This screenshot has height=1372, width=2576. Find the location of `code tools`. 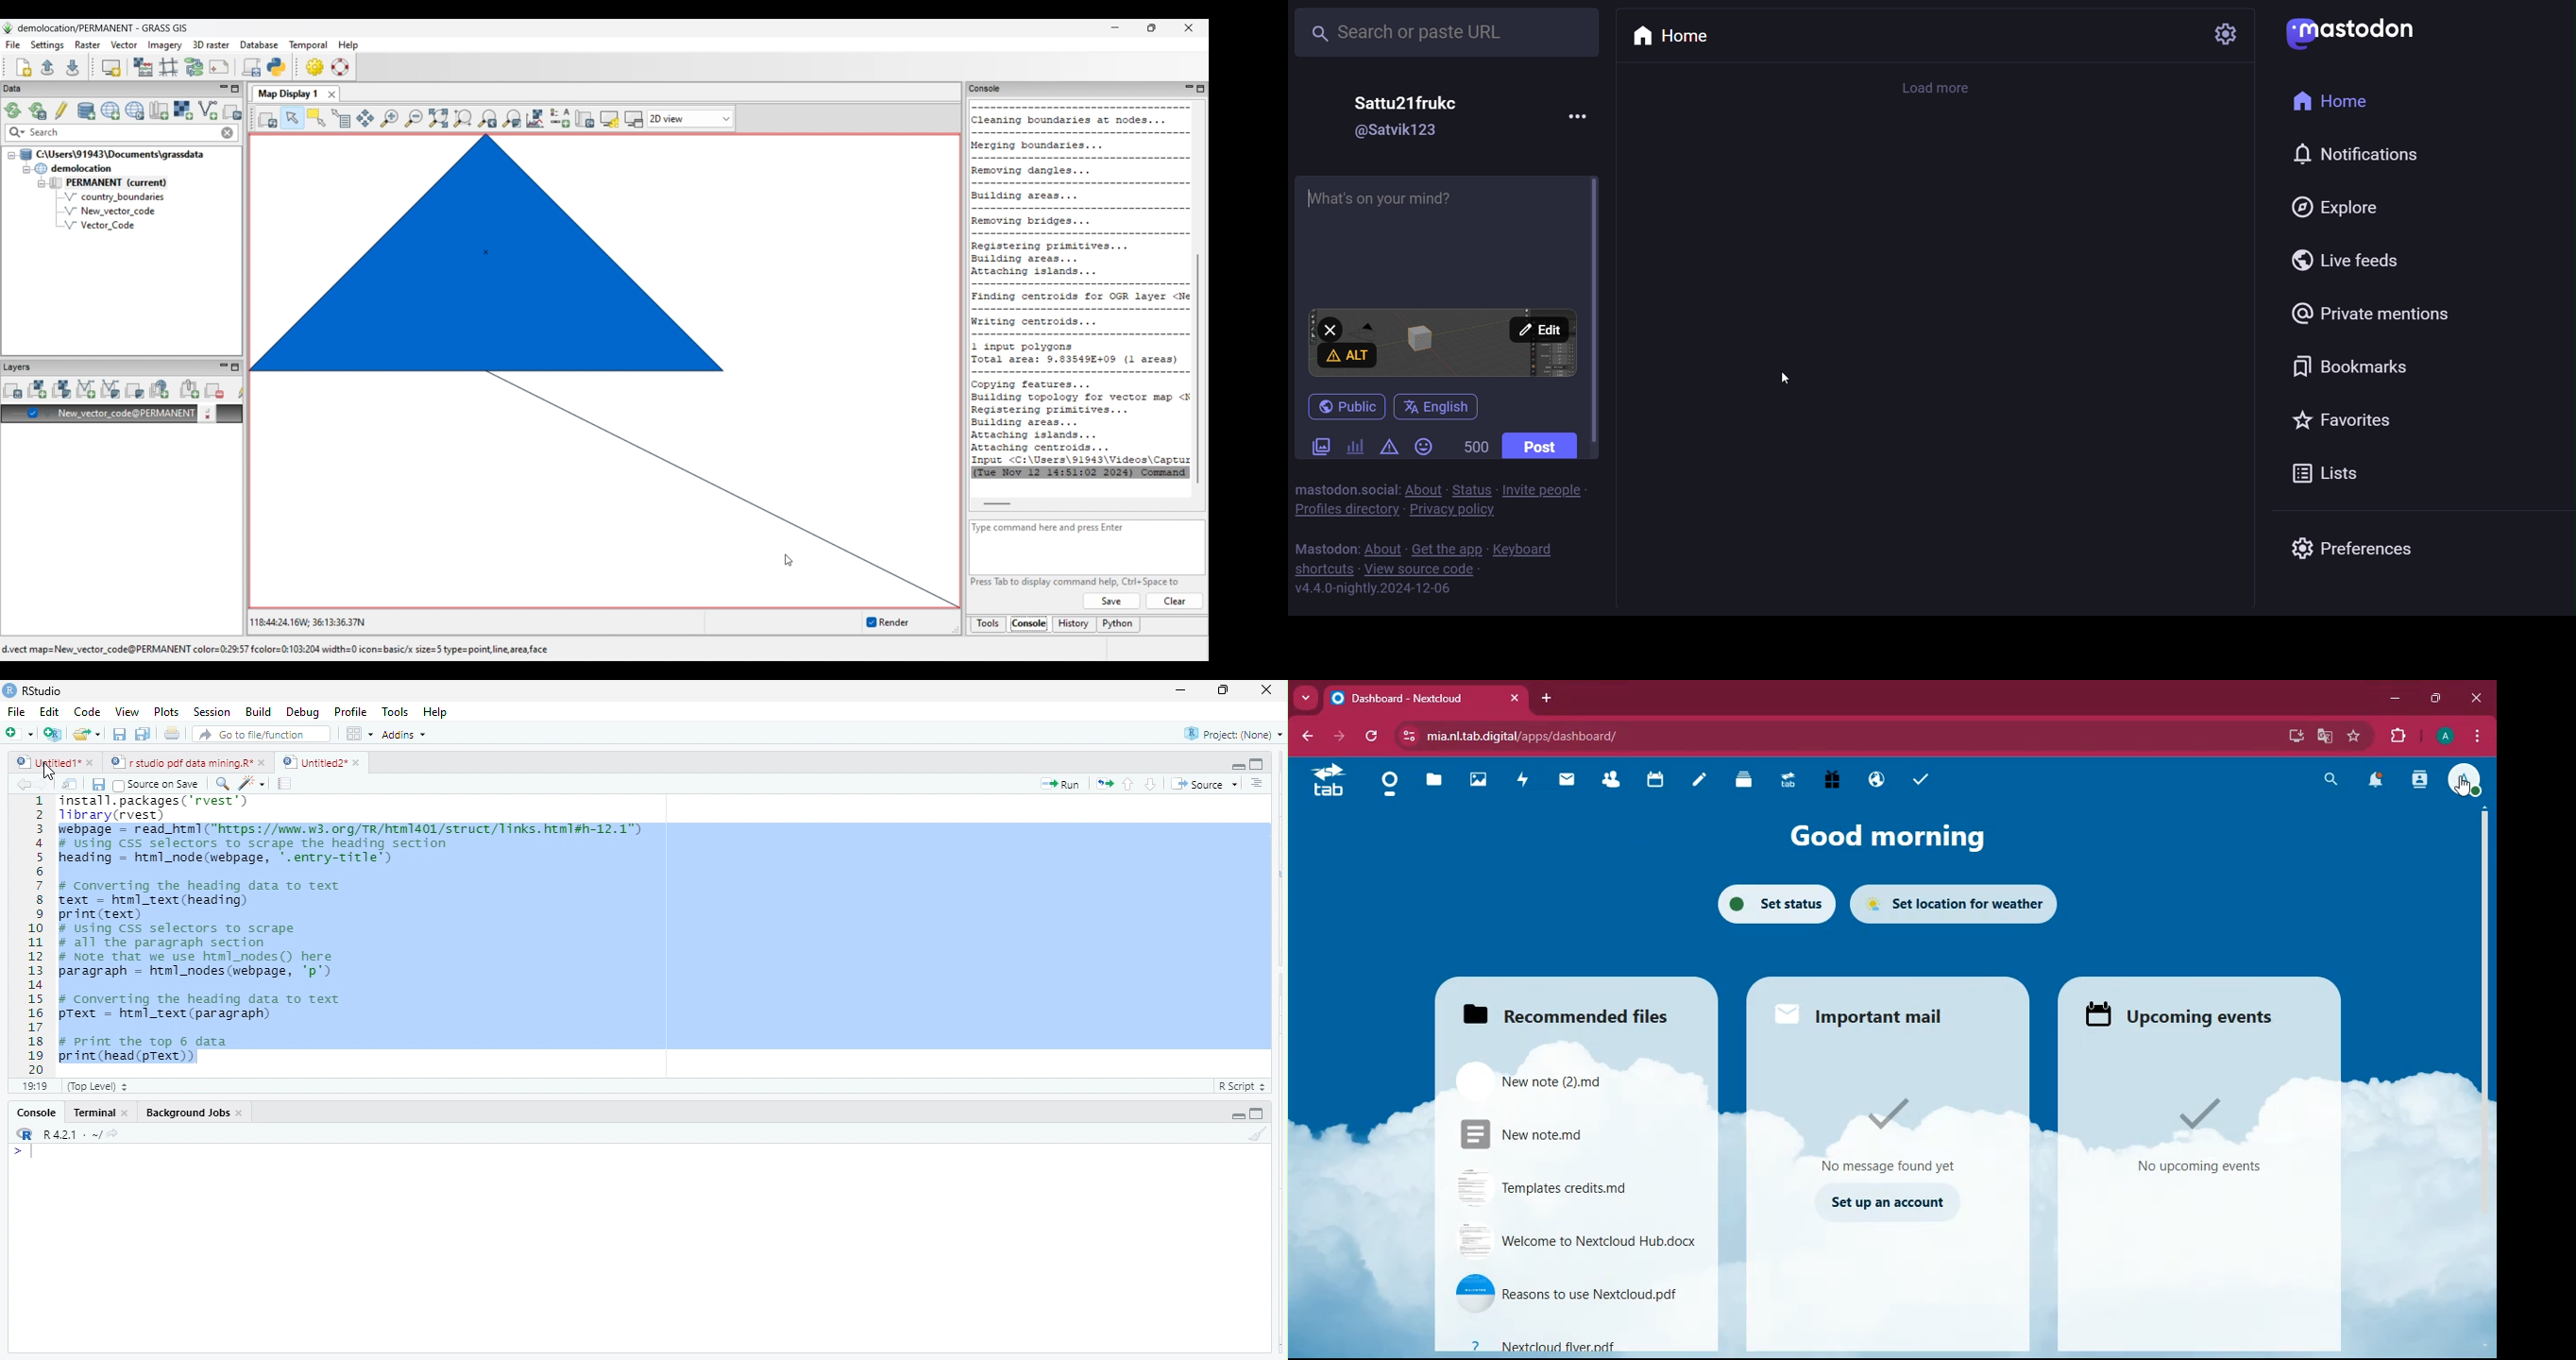

code tools is located at coordinates (252, 783).